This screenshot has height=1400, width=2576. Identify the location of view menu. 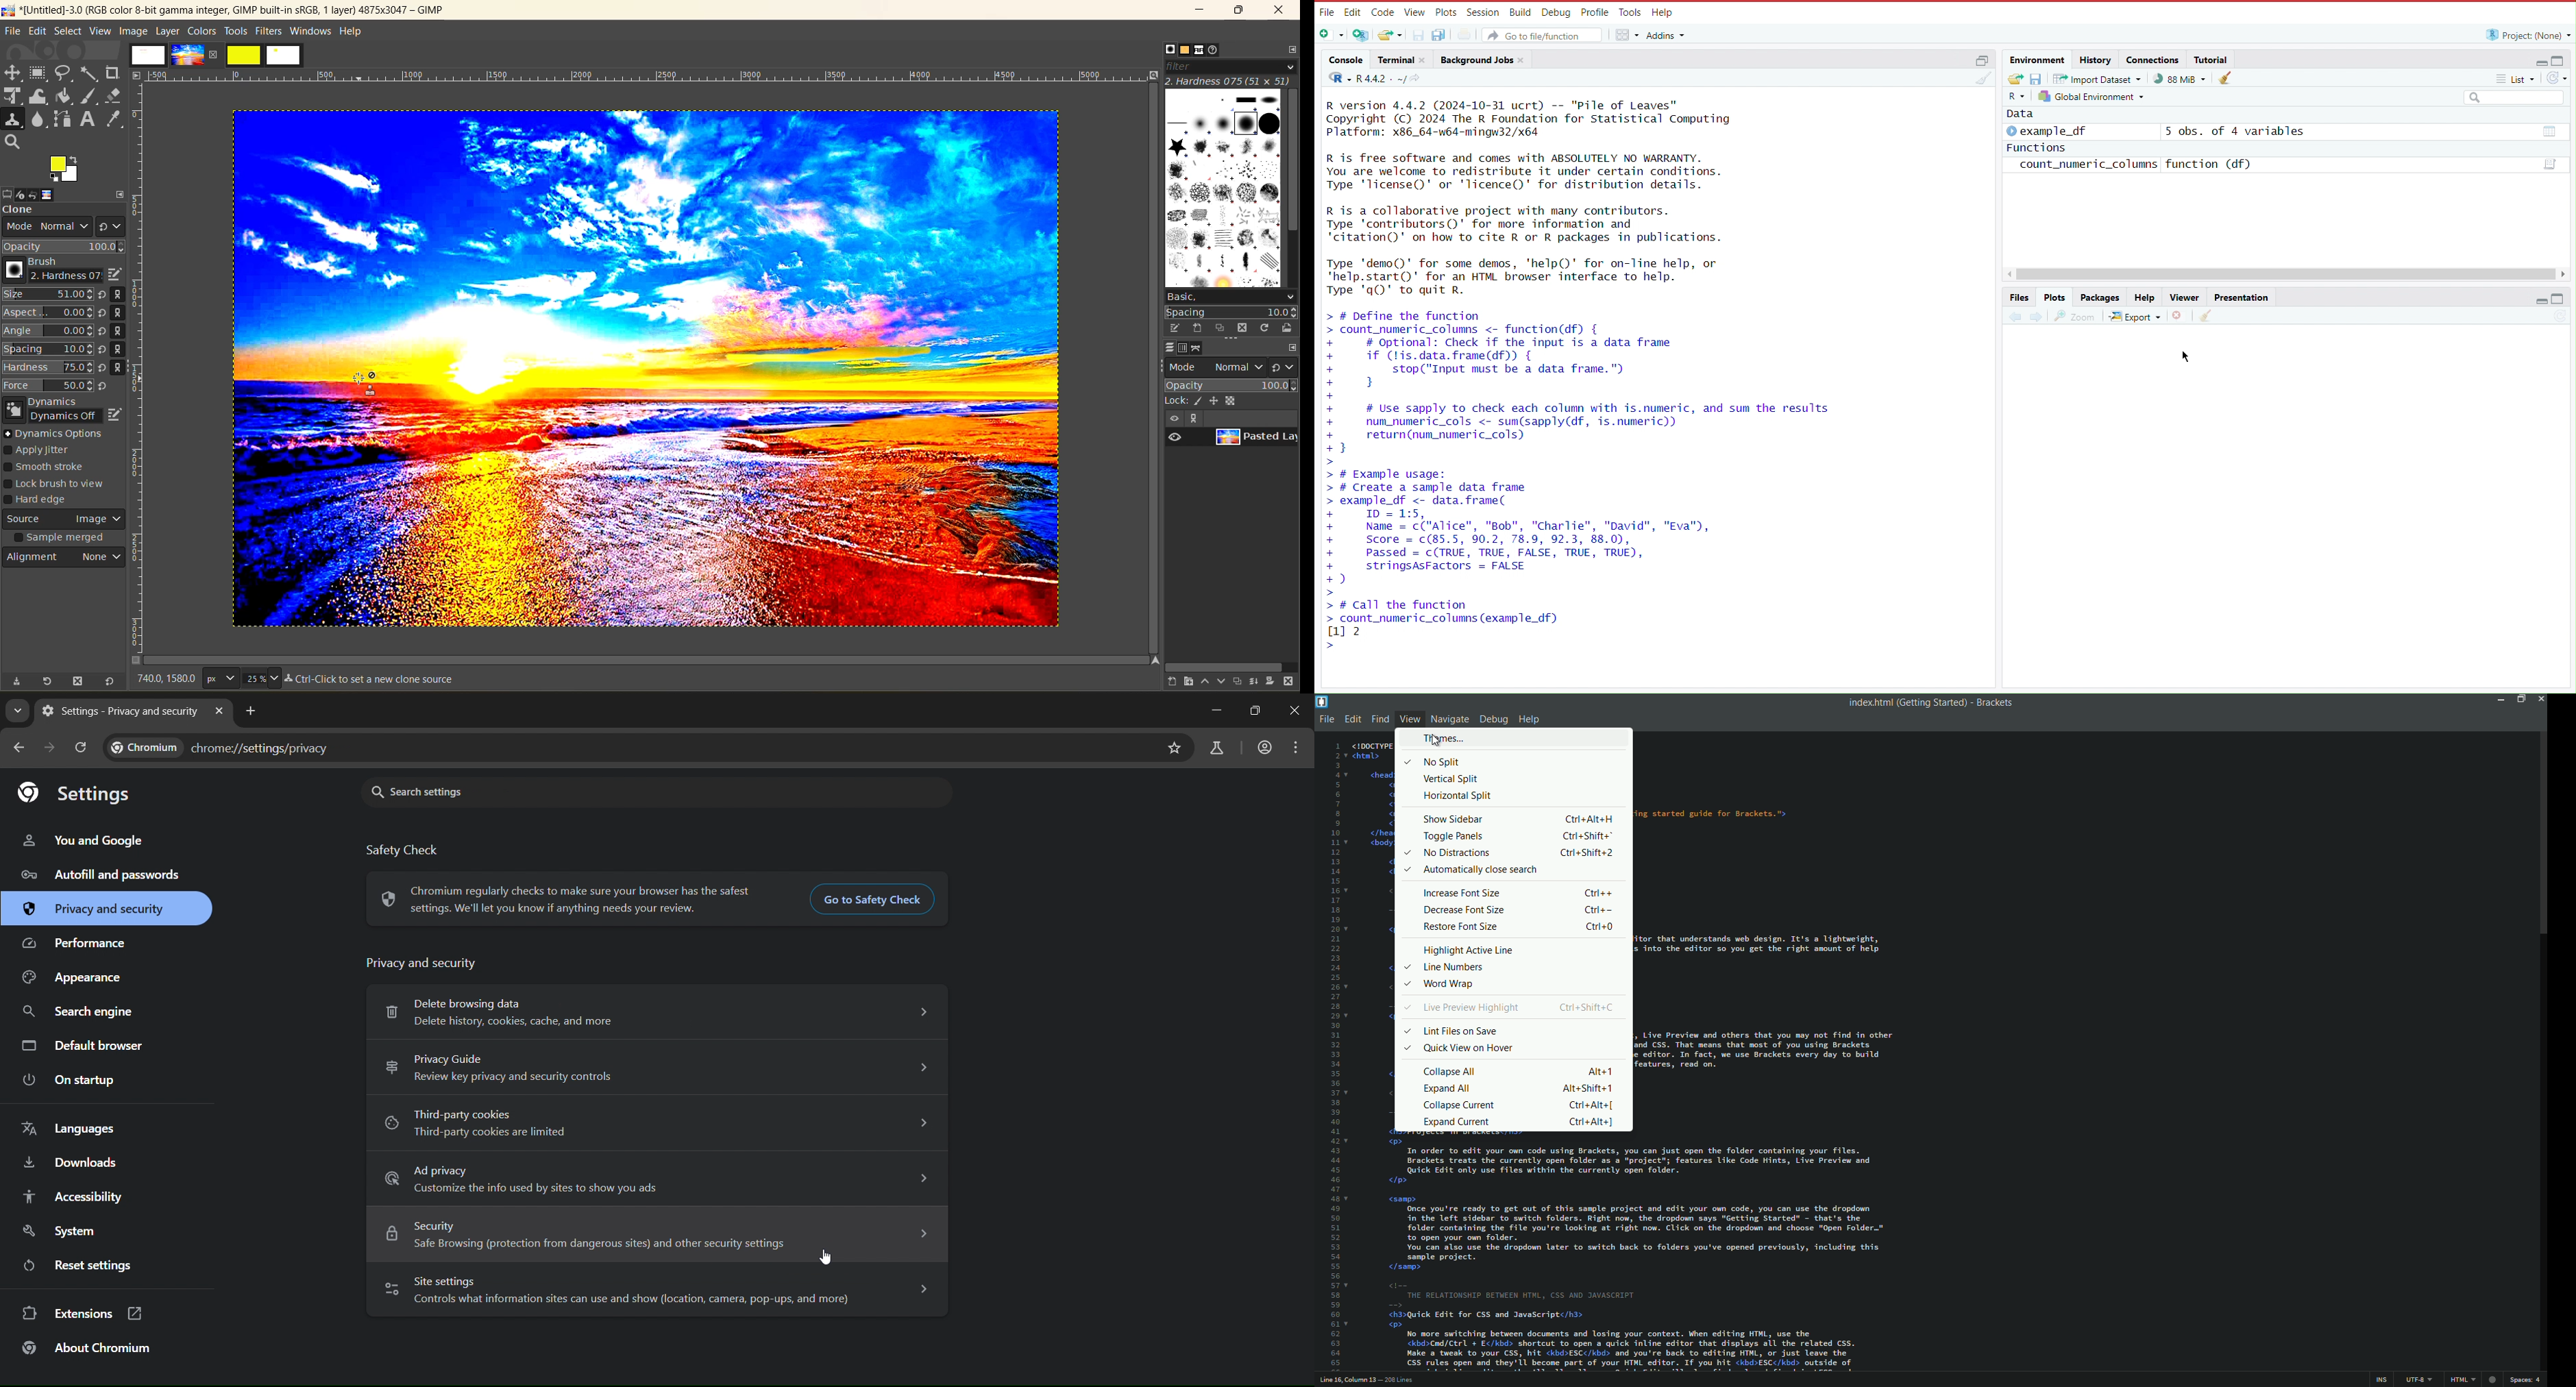
(1410, 720).